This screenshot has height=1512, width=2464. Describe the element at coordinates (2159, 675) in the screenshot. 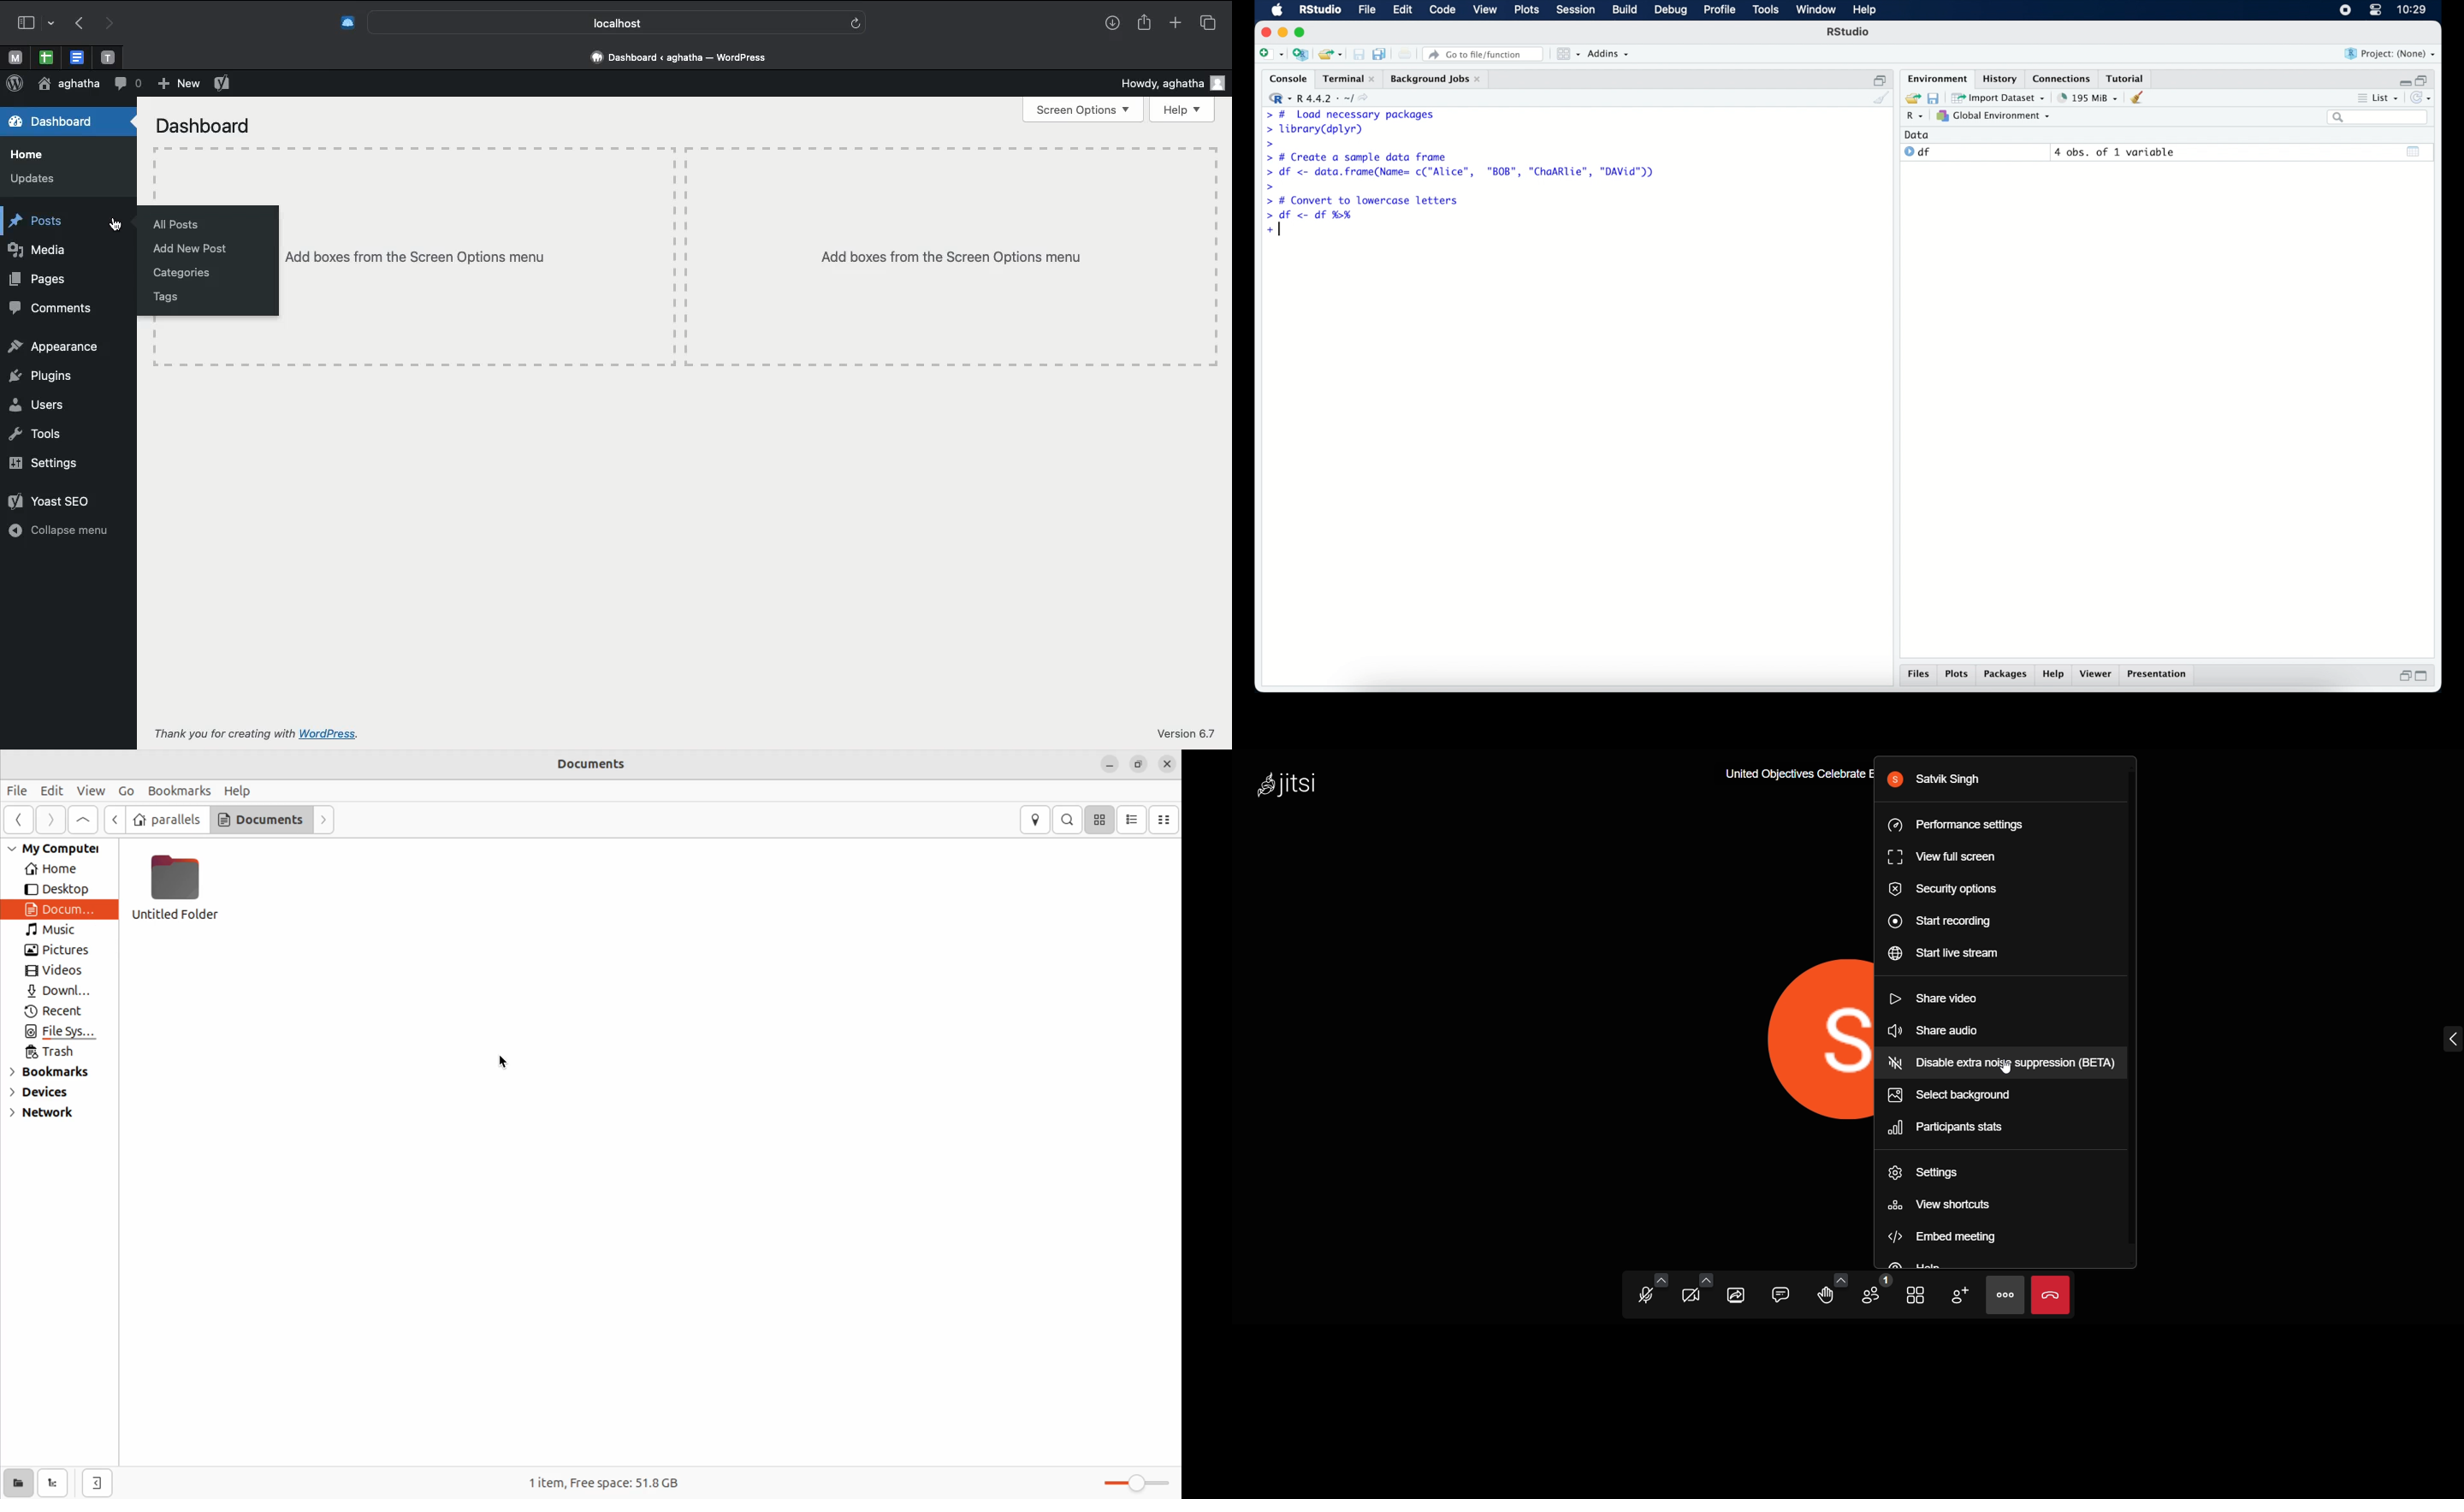

I see `presentation` at that location.